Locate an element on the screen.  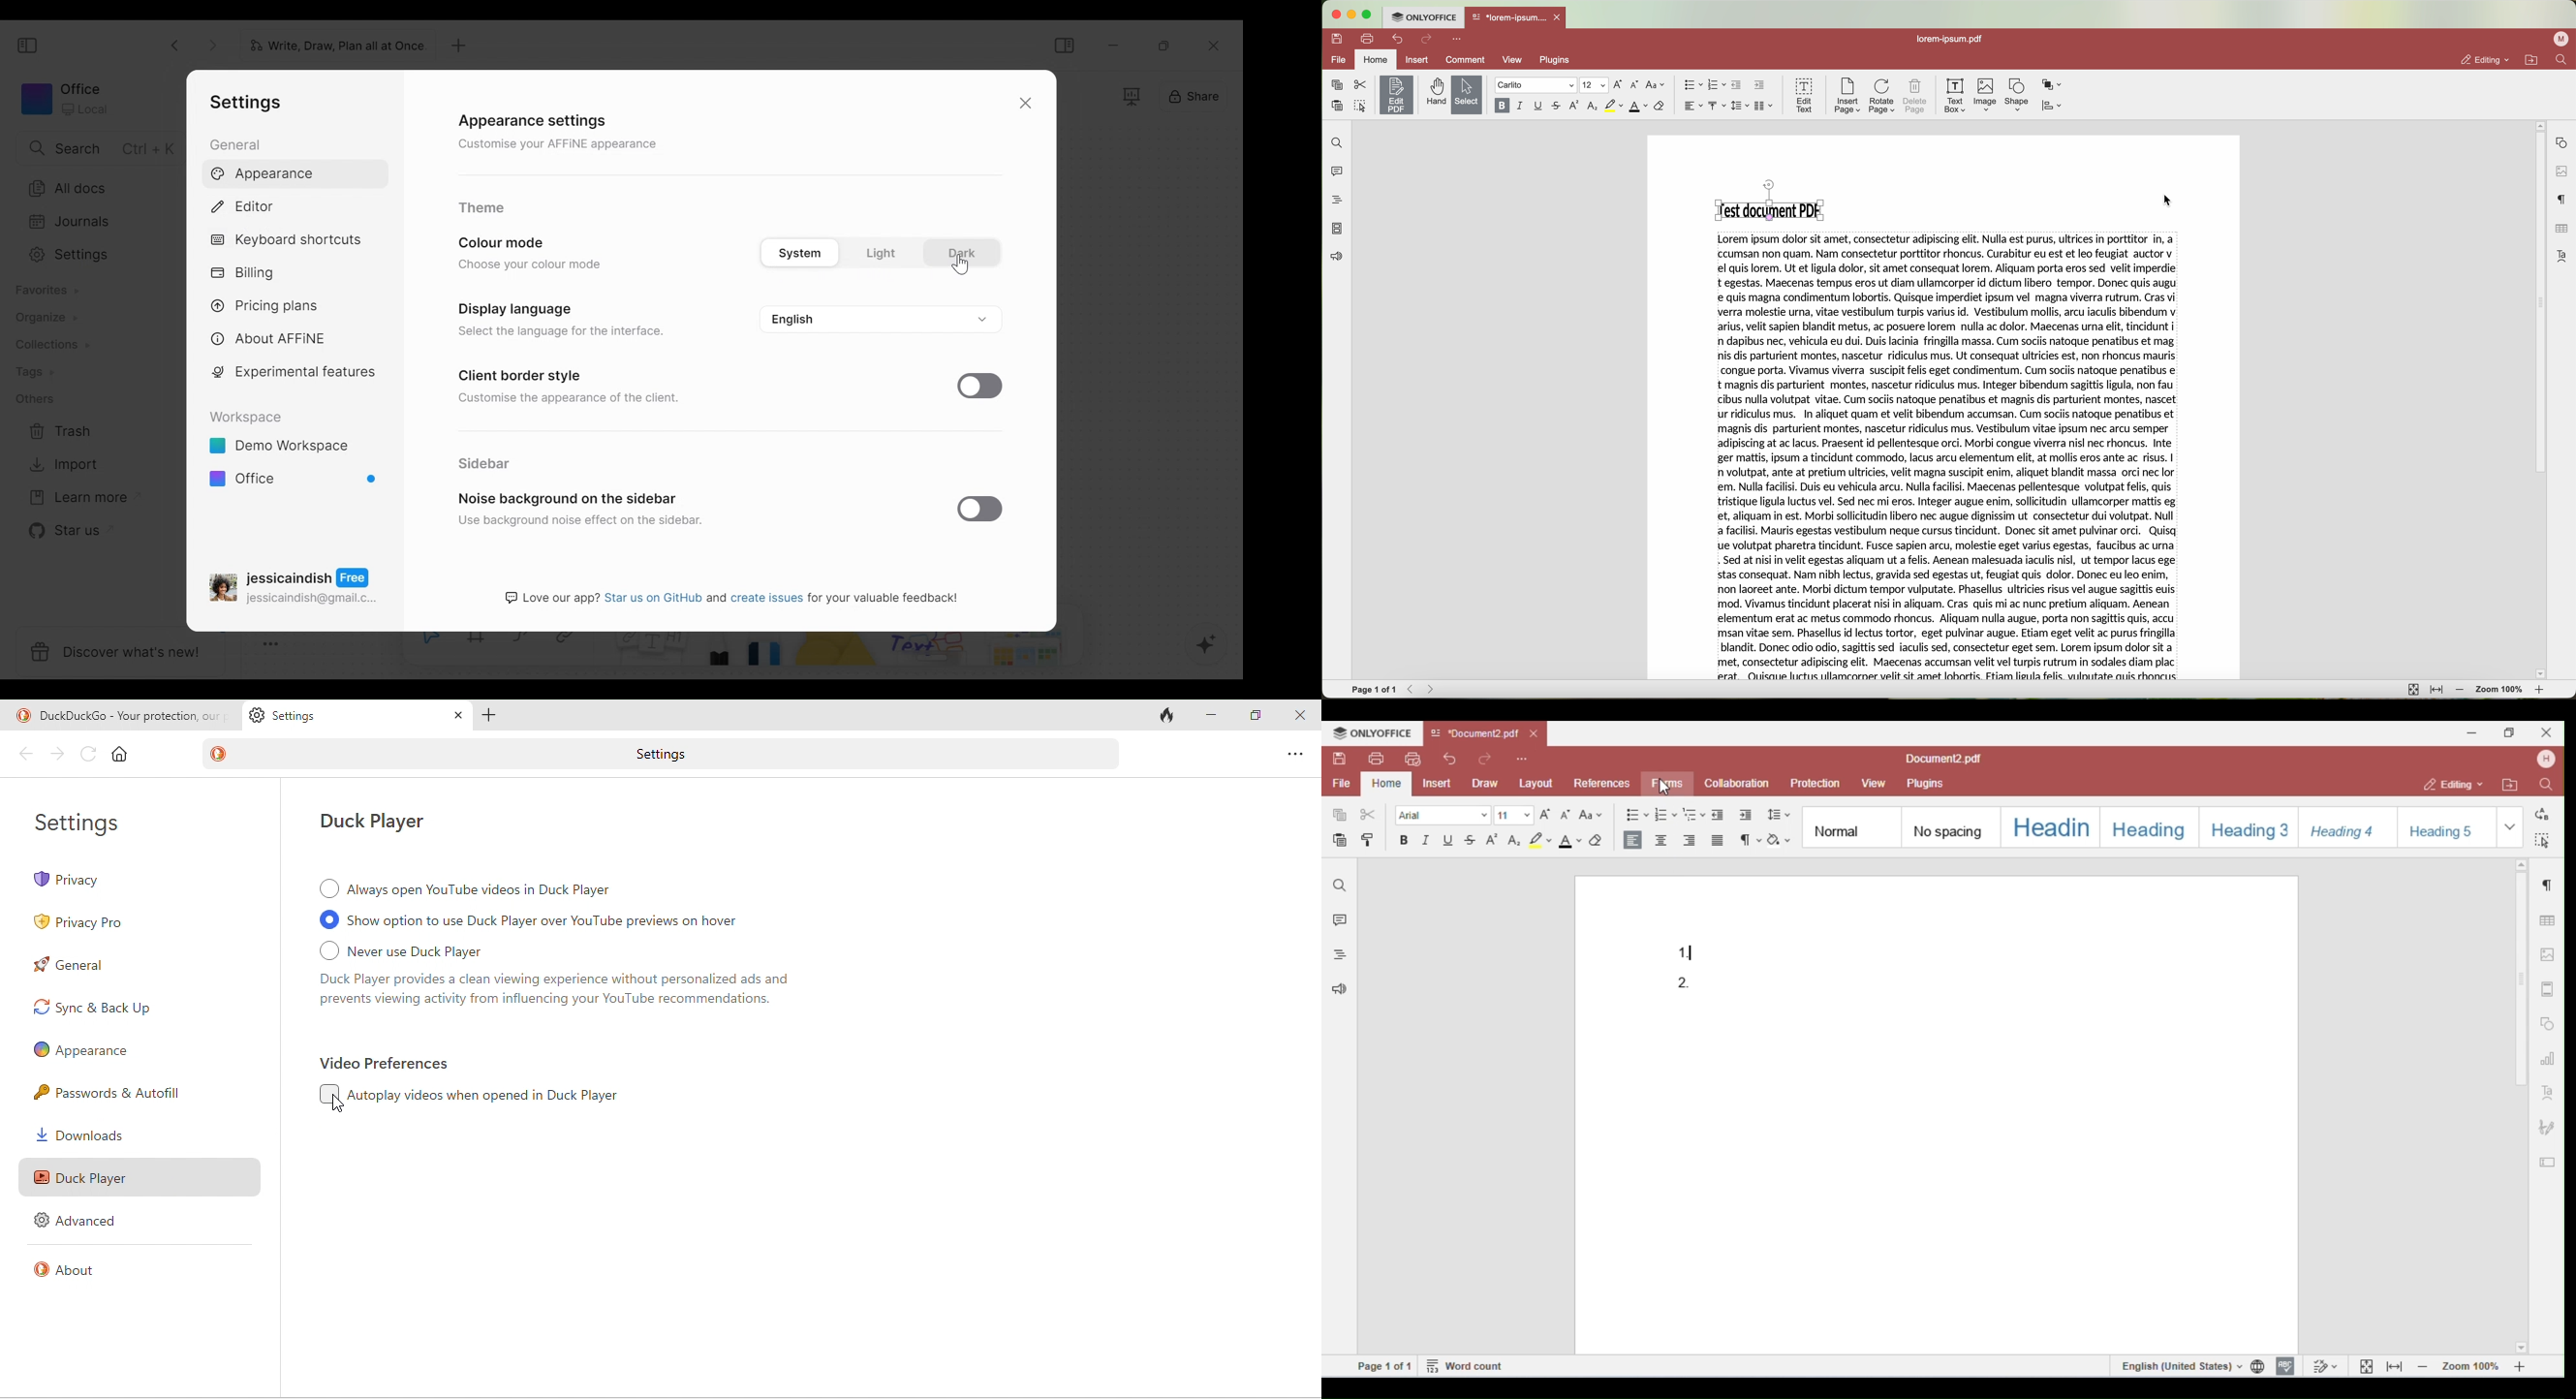
Note is located at coordinates (650, 650).